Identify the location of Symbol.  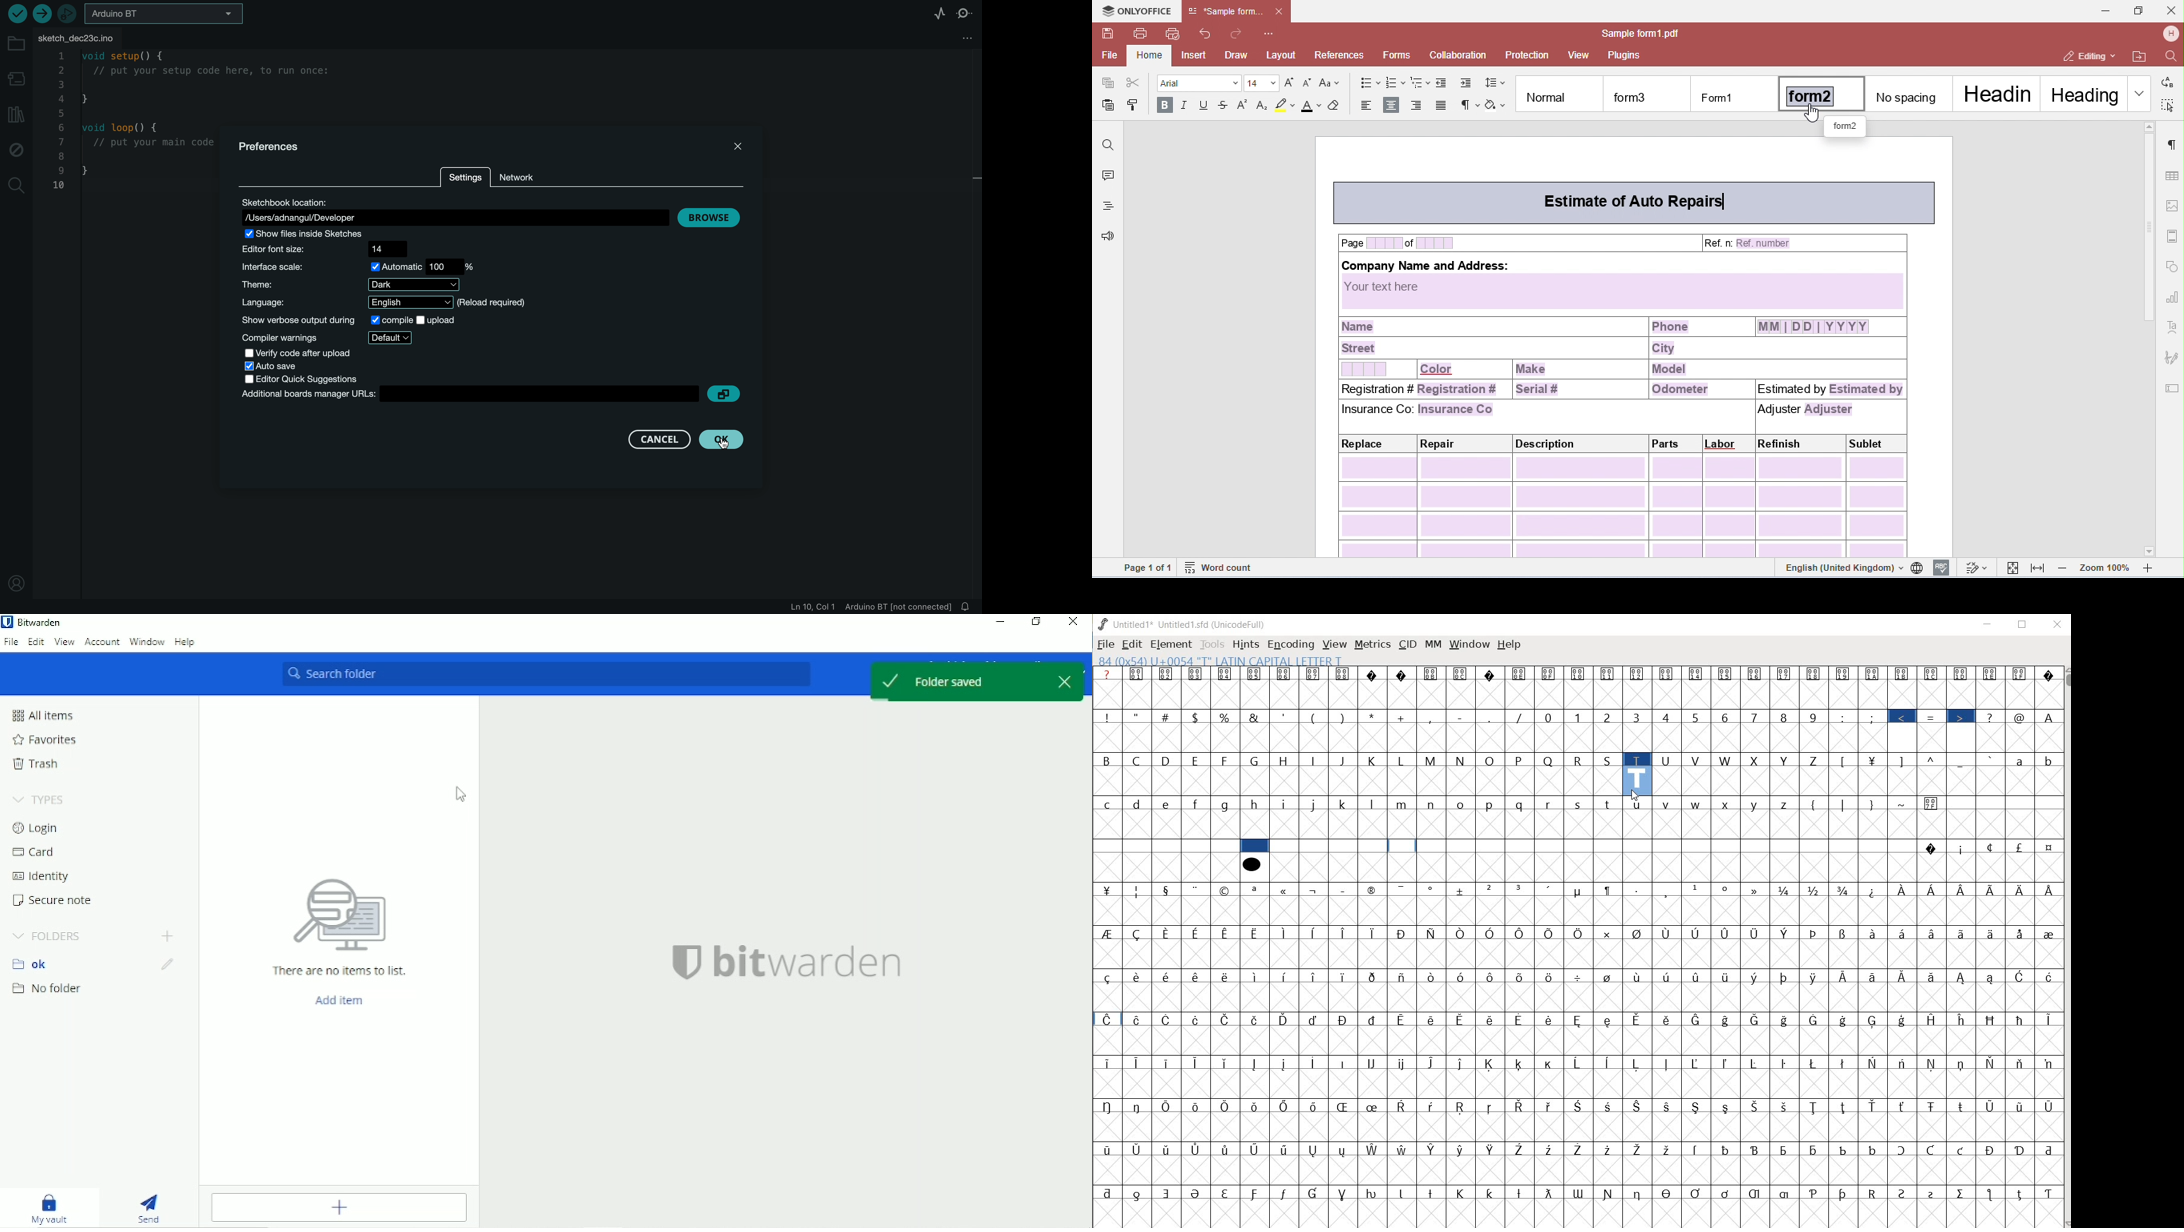
(1255, 1150).